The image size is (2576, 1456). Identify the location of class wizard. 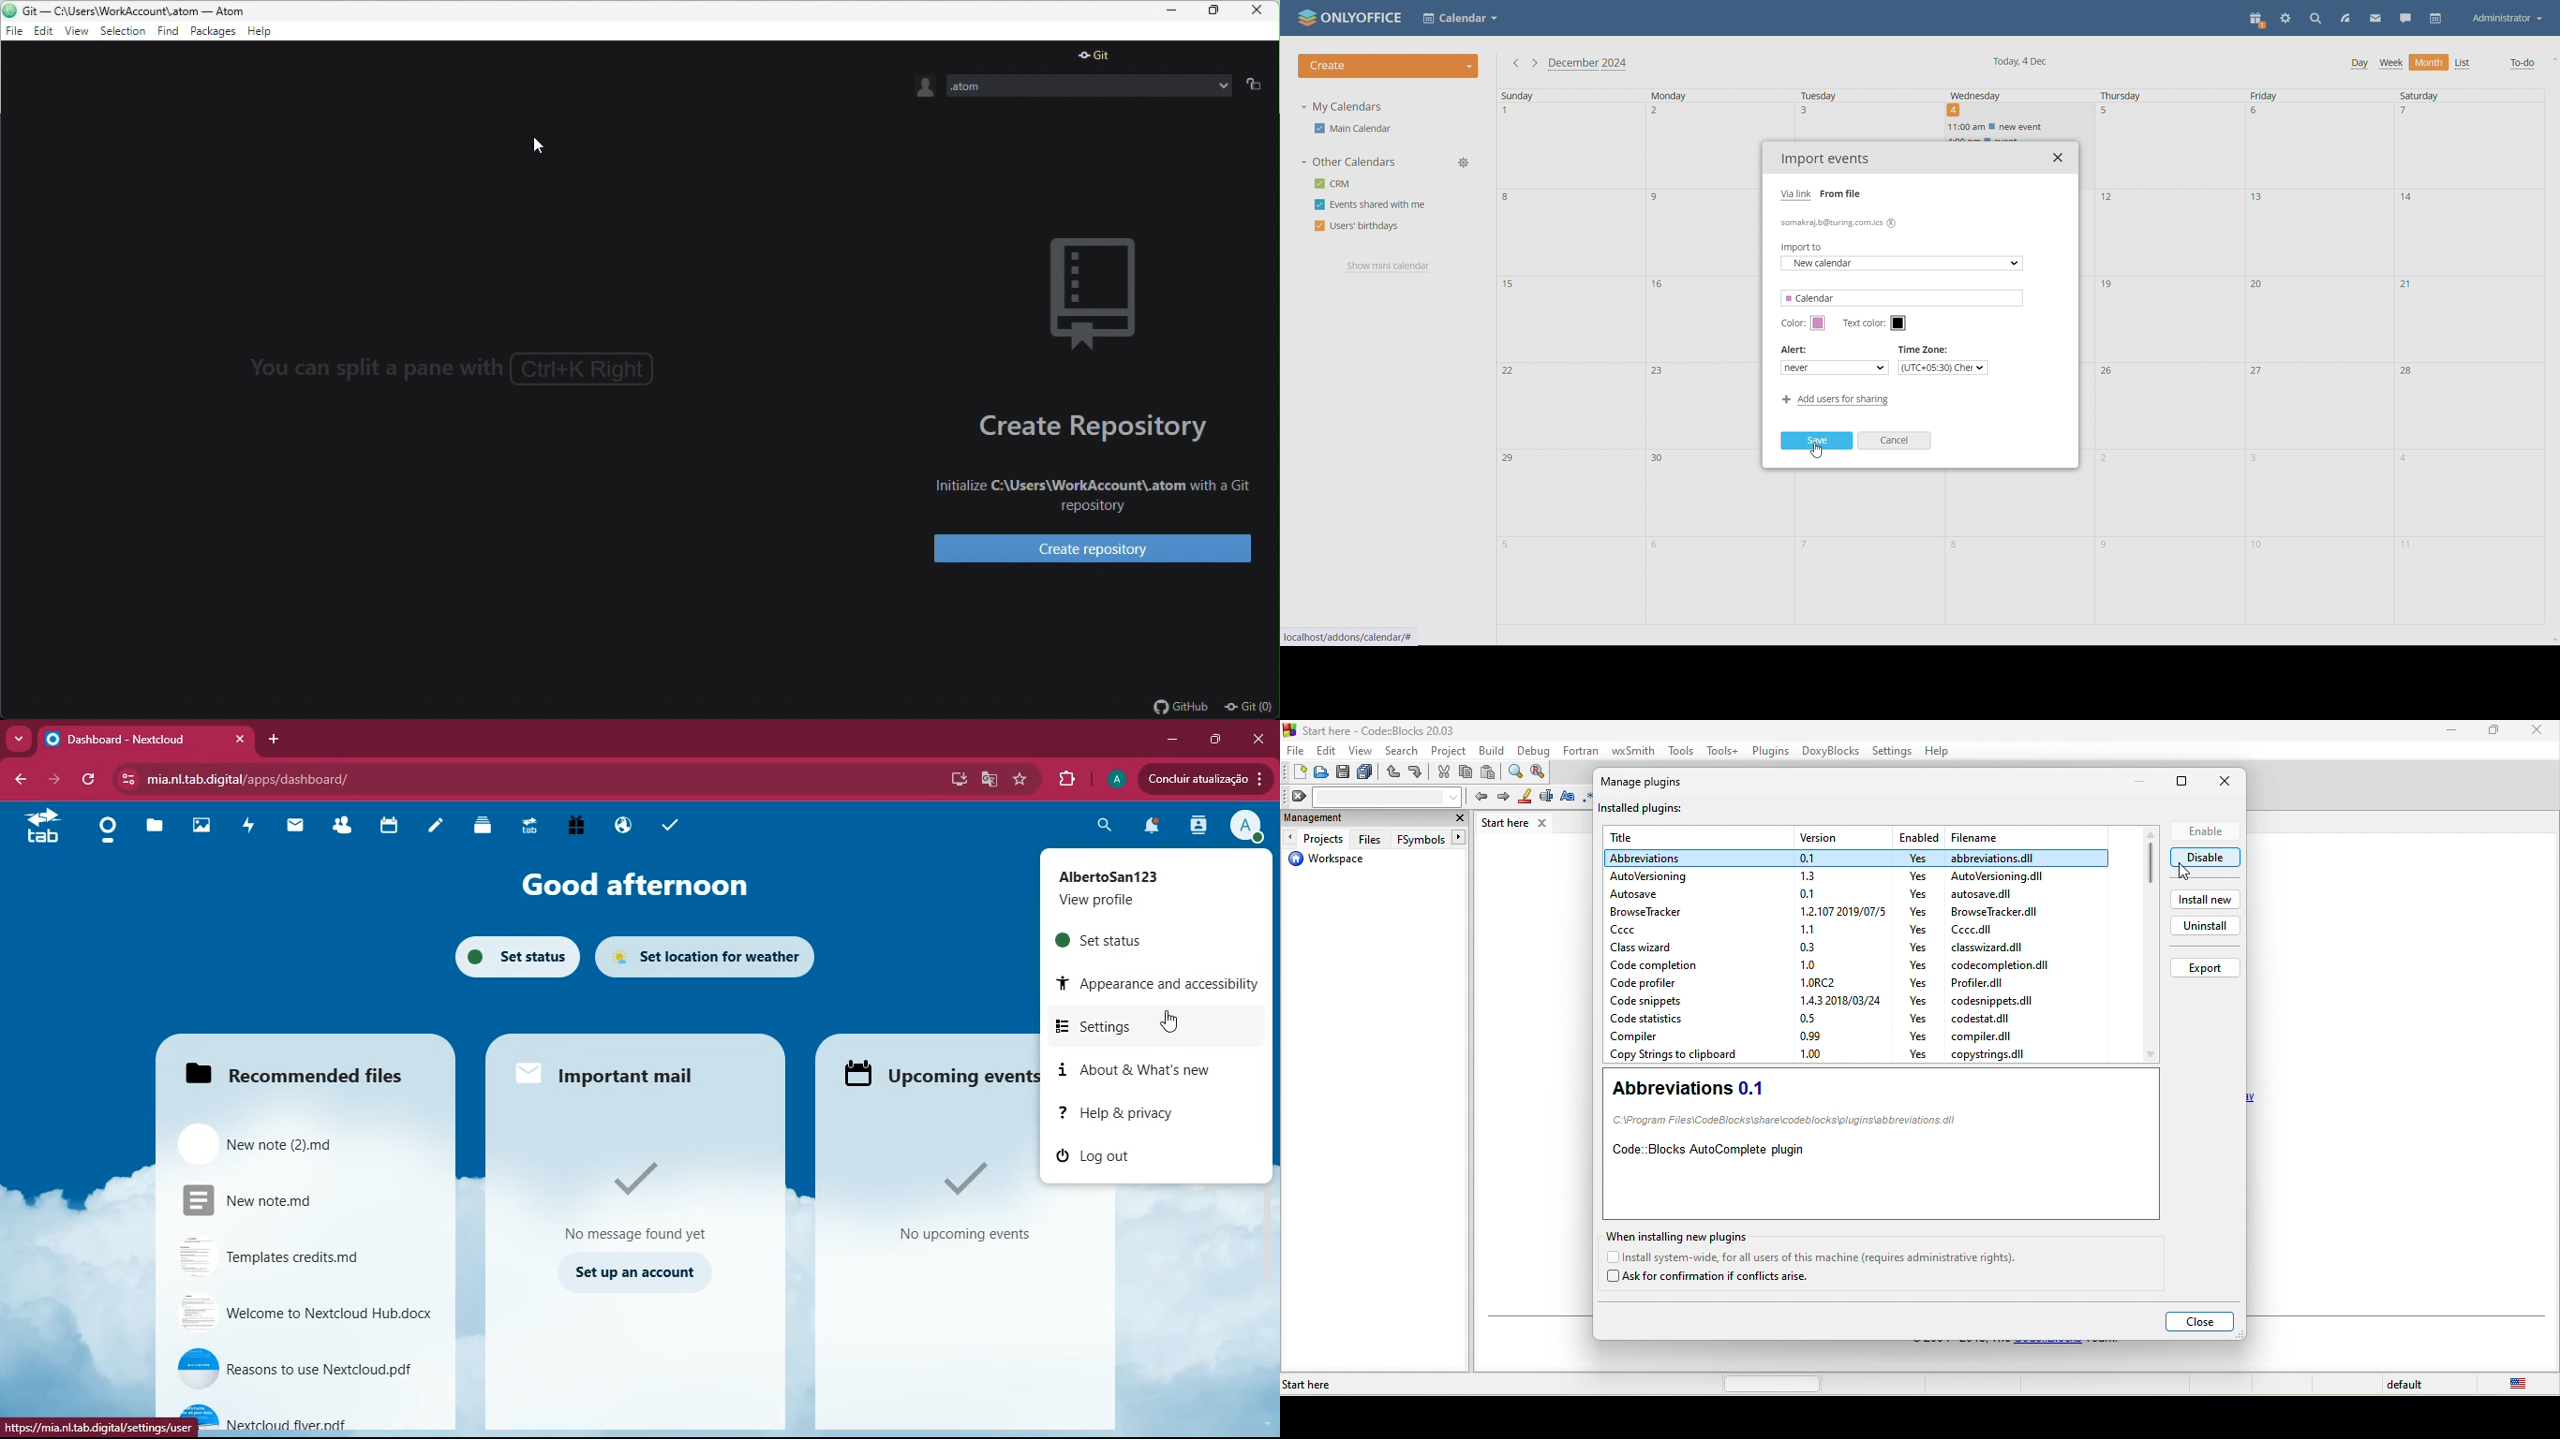
(1650, 949).